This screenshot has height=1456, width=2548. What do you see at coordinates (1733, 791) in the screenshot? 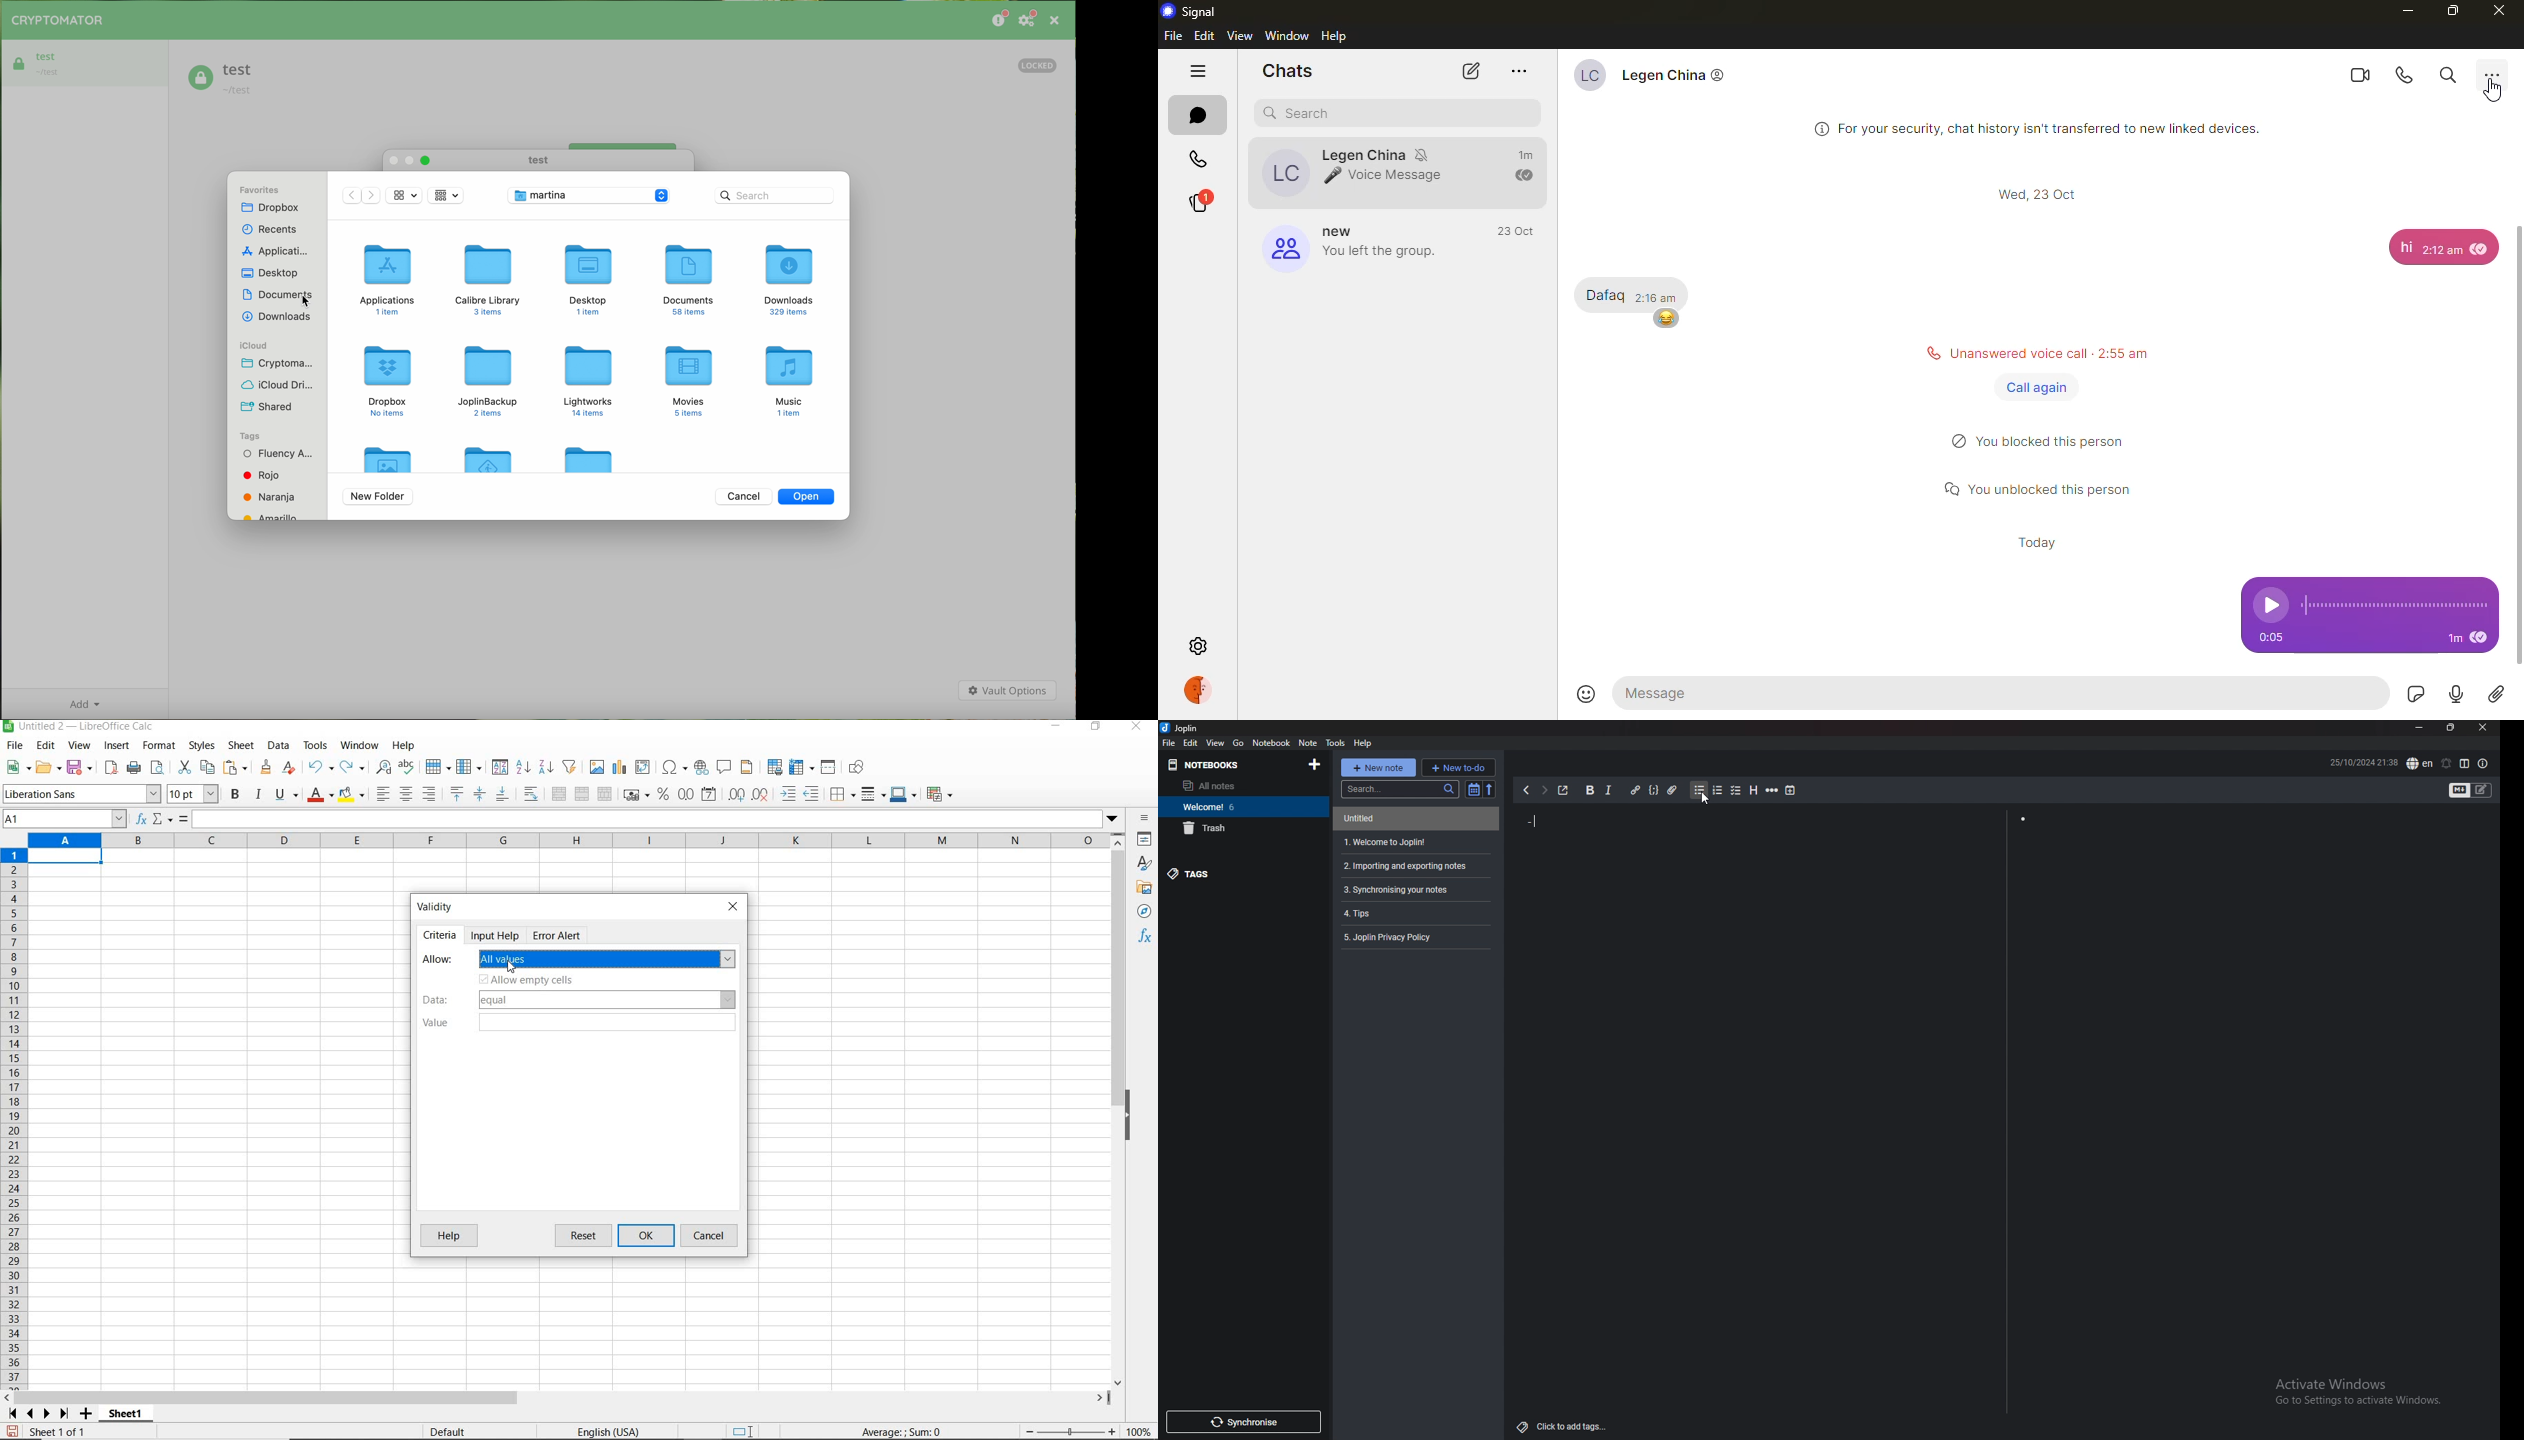
I see `checkbox` at bounding box center [1733, 791].